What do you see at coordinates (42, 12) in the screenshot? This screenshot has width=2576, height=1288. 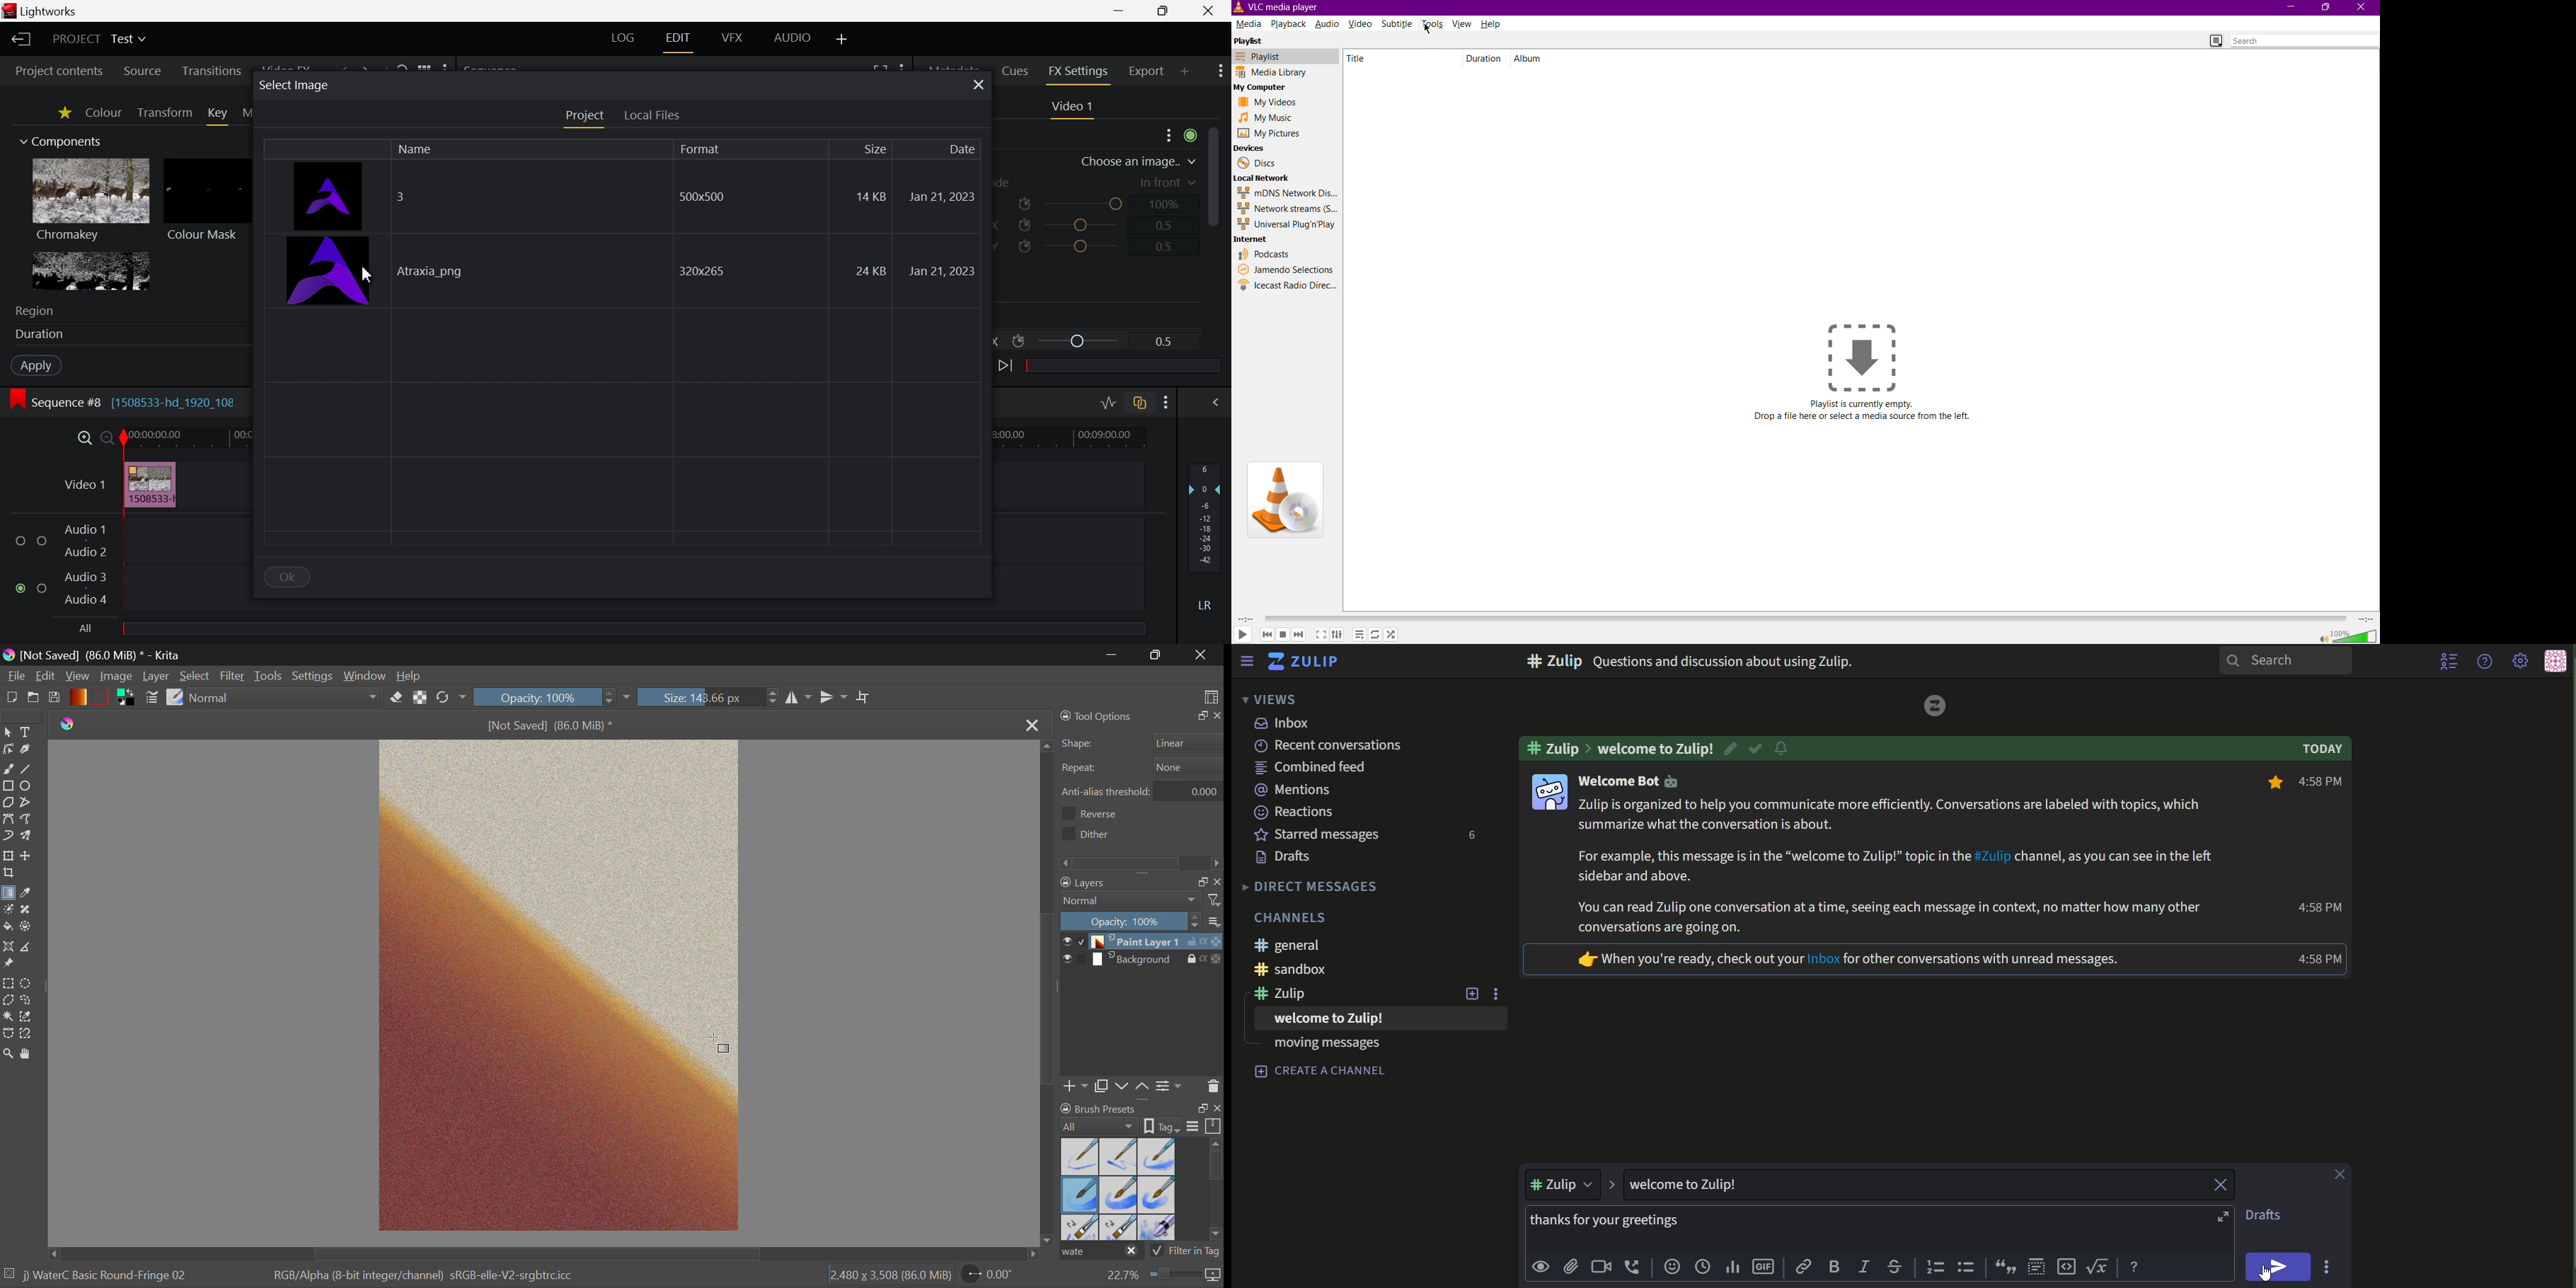 I see `lightworks` at bounding box center [42, 12].